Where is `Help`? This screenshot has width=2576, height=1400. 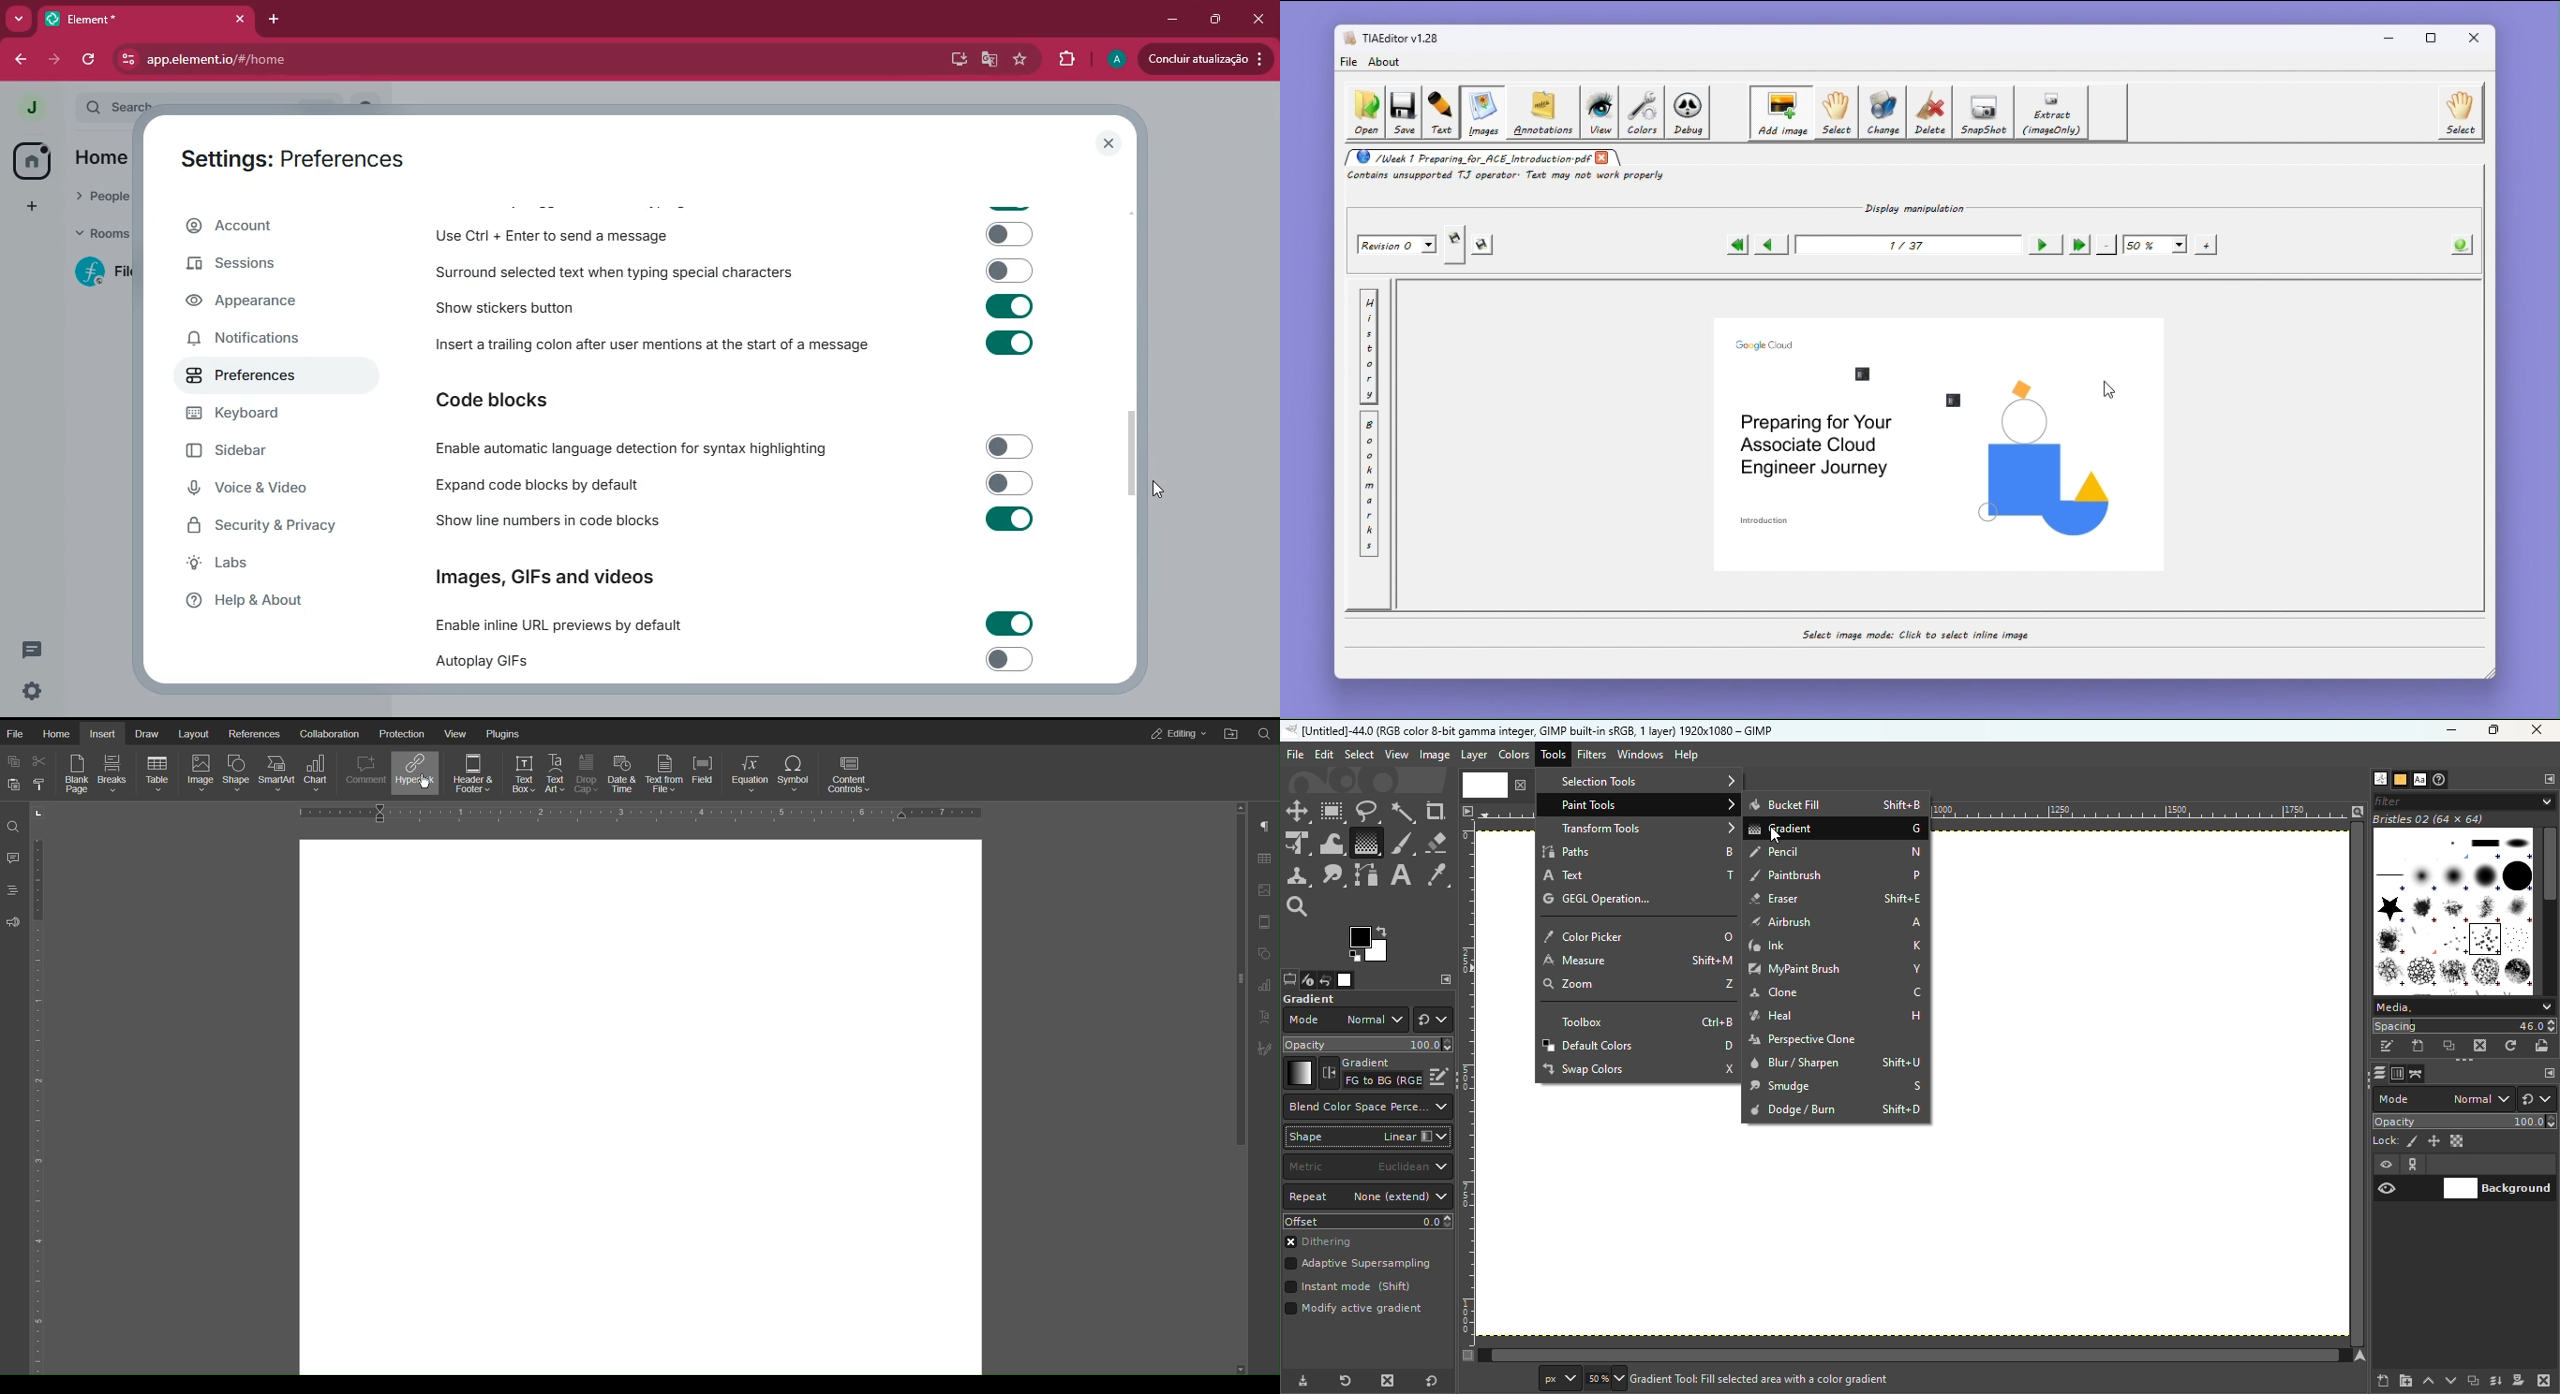
Help is located at coordinates (1689, 755).